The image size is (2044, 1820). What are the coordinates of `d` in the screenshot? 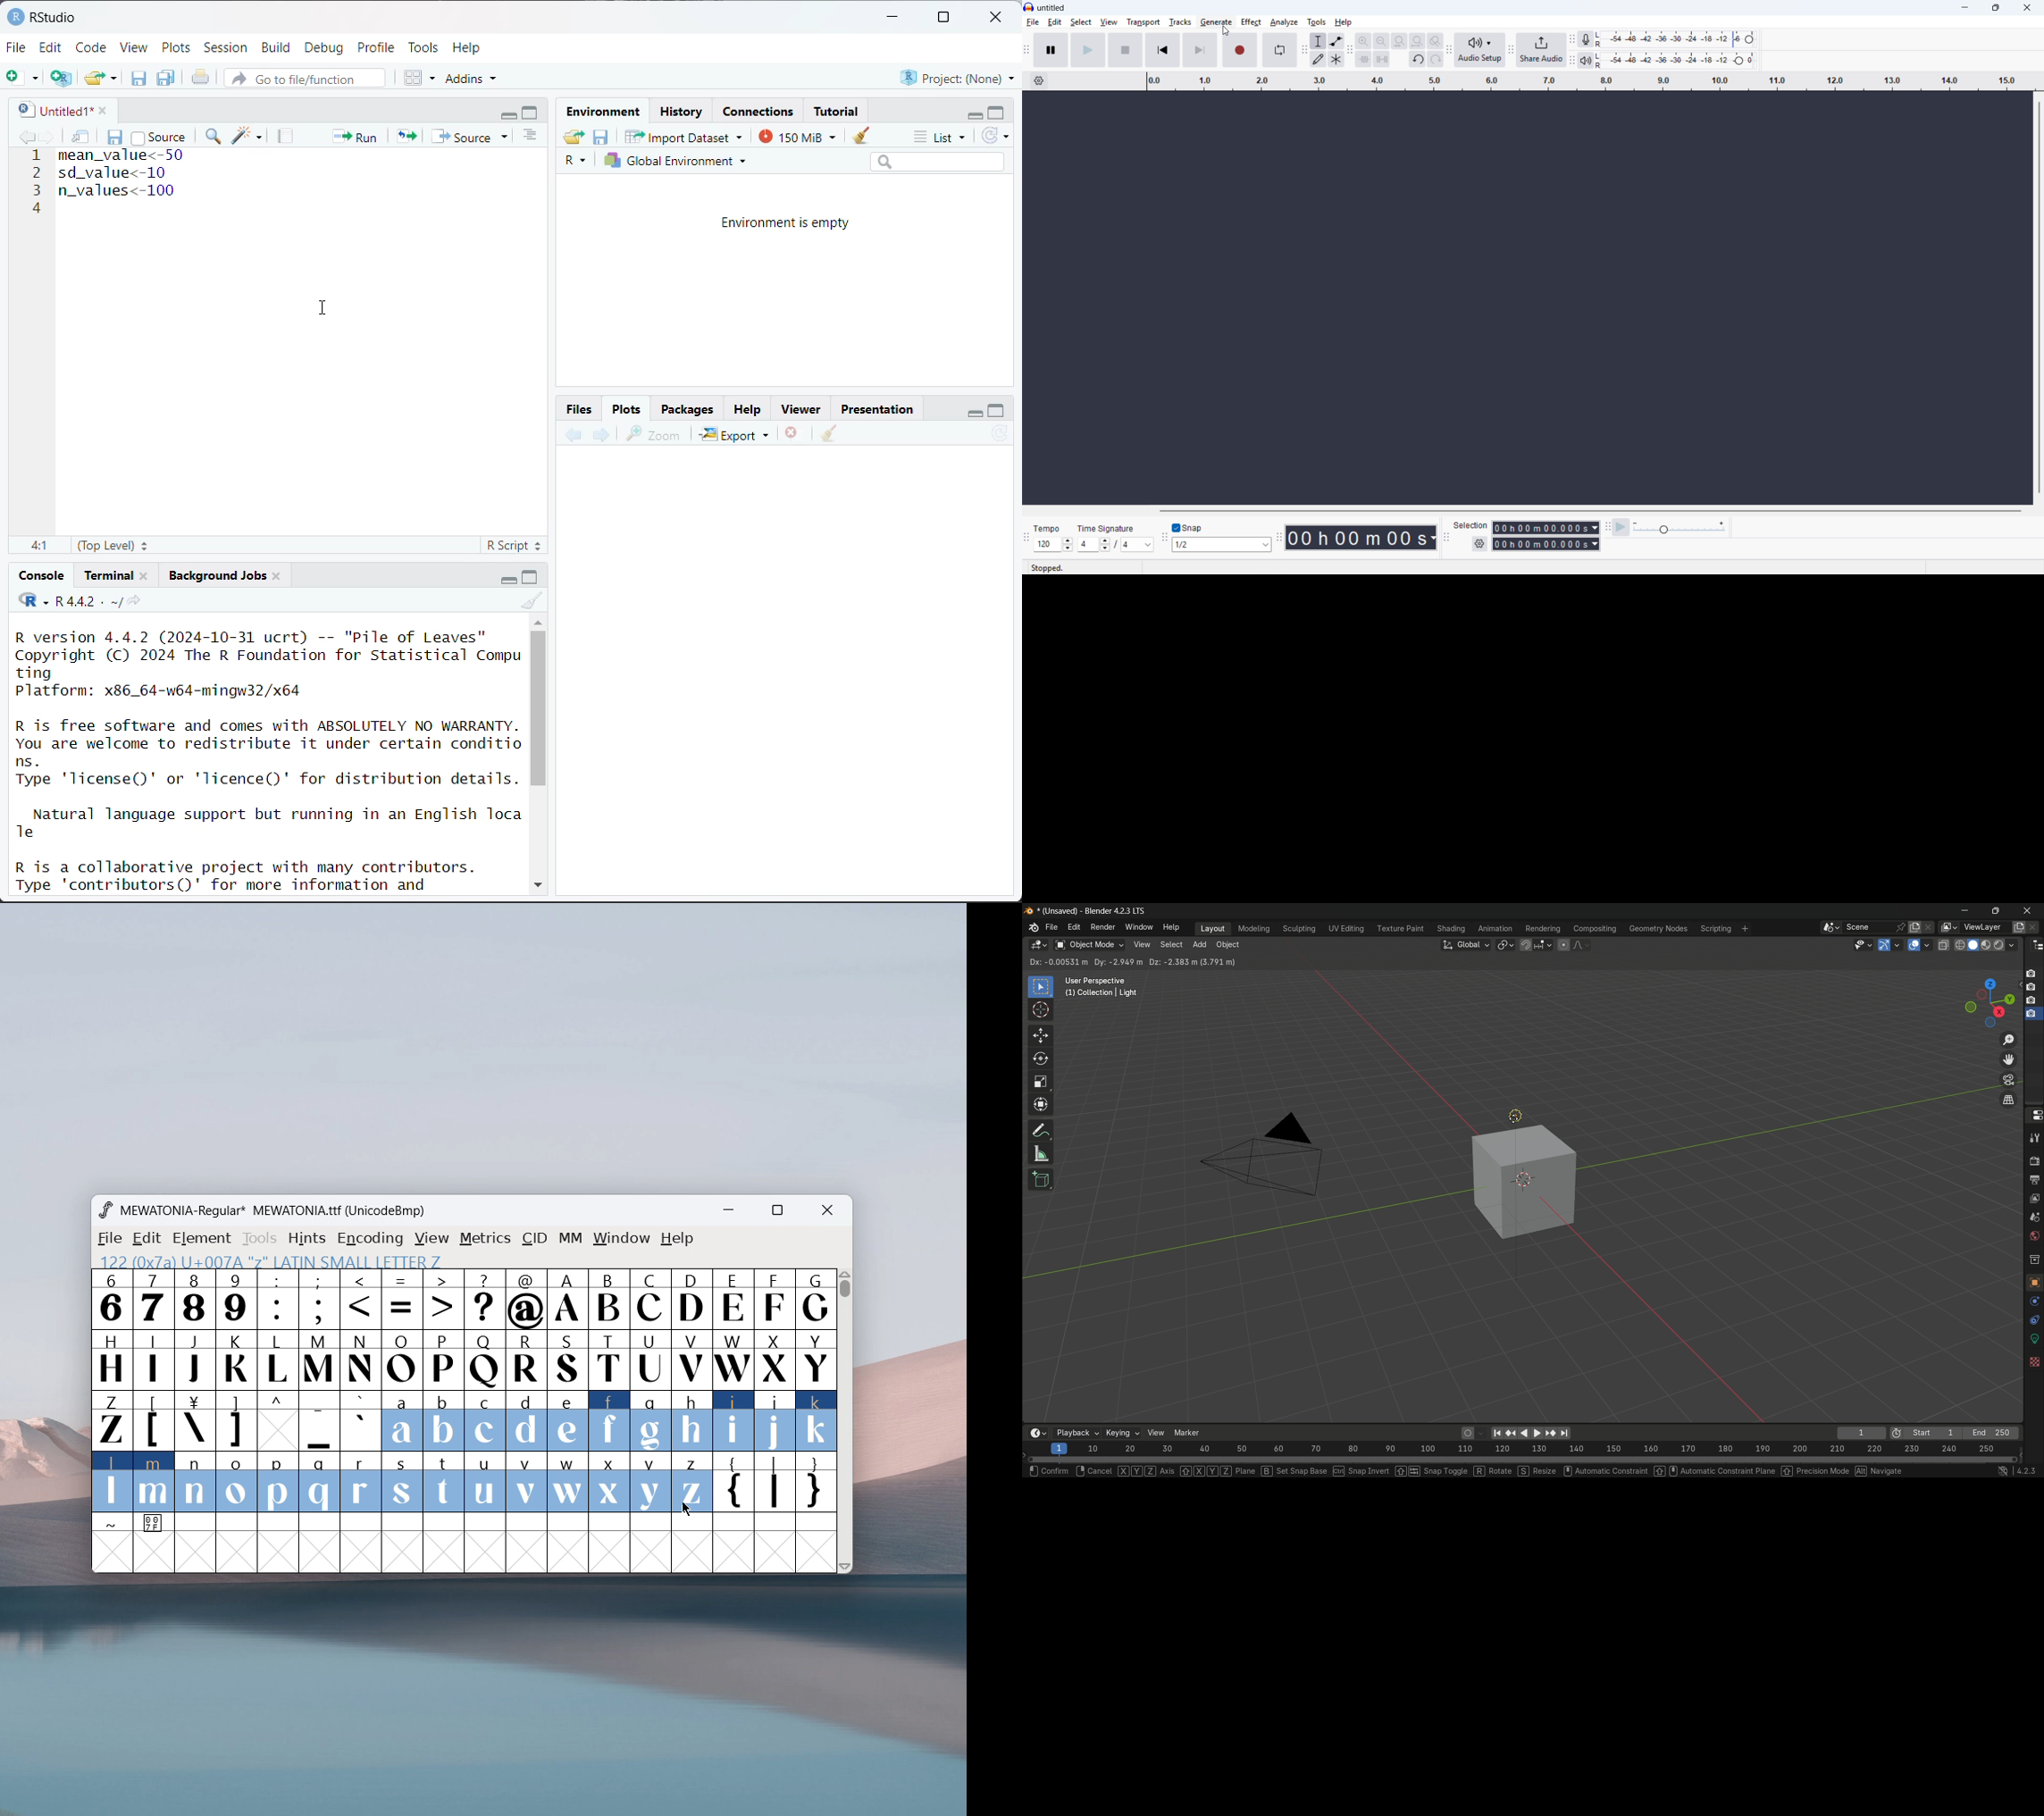 It's located at (526, 1421).